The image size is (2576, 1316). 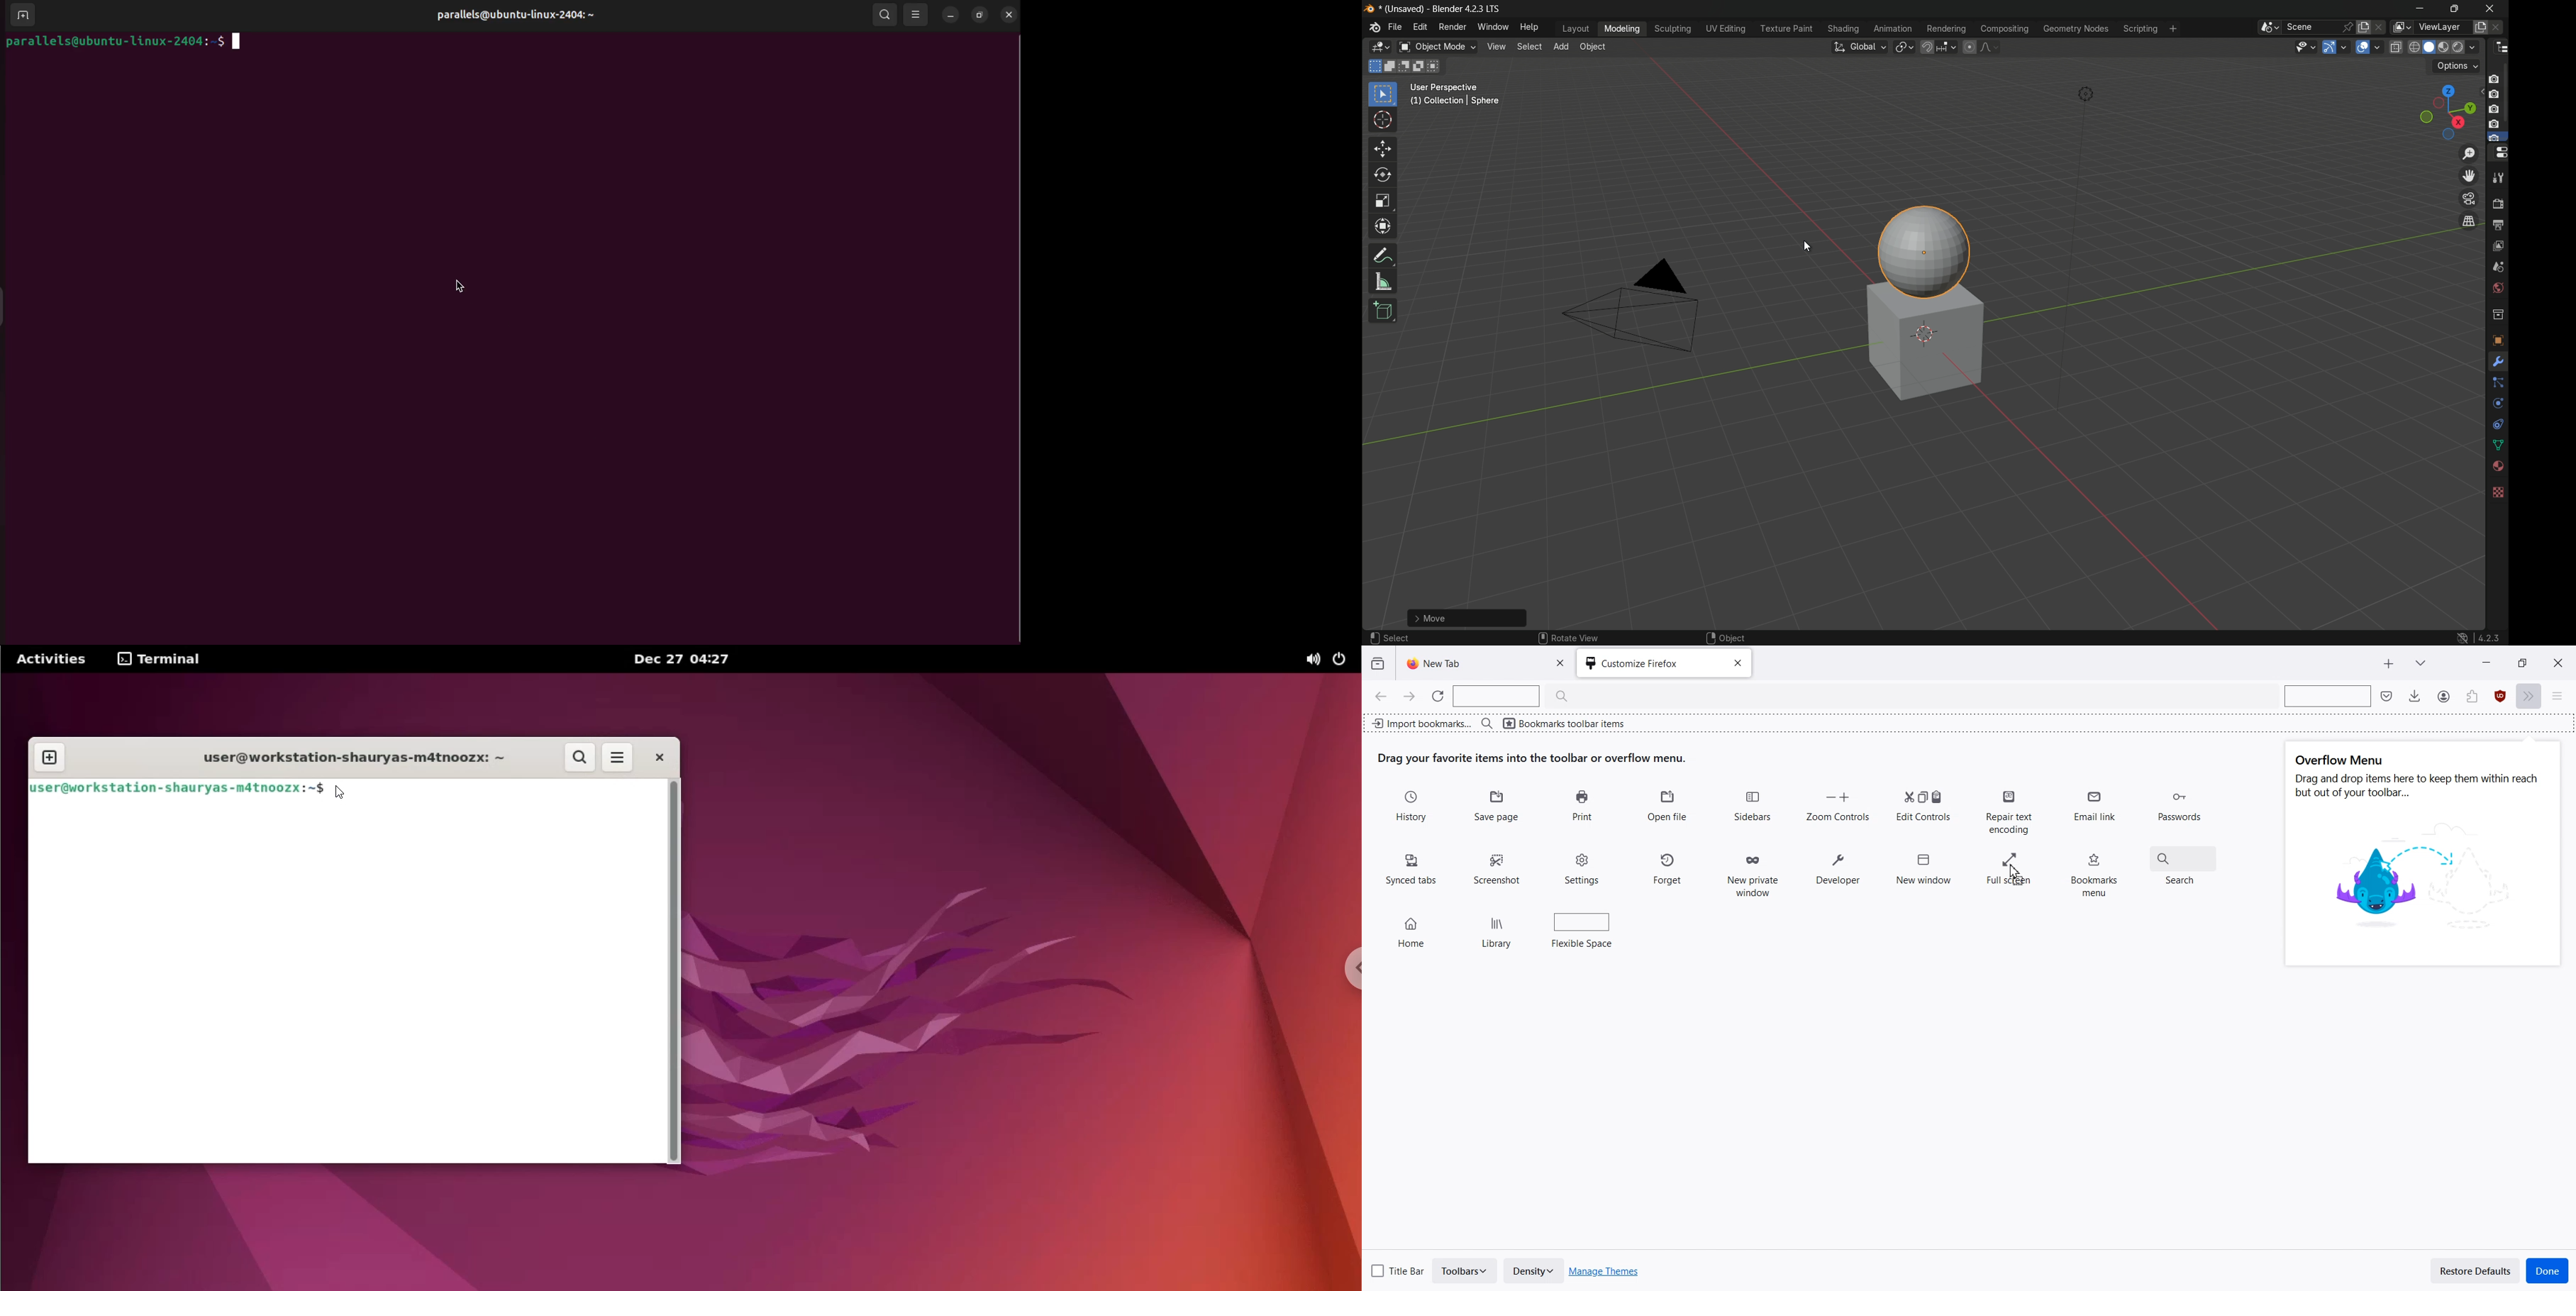 What do you see at coordinates (2469, 176) in the screenshot?
I see `move the view` at bounding box center [2469, 176].